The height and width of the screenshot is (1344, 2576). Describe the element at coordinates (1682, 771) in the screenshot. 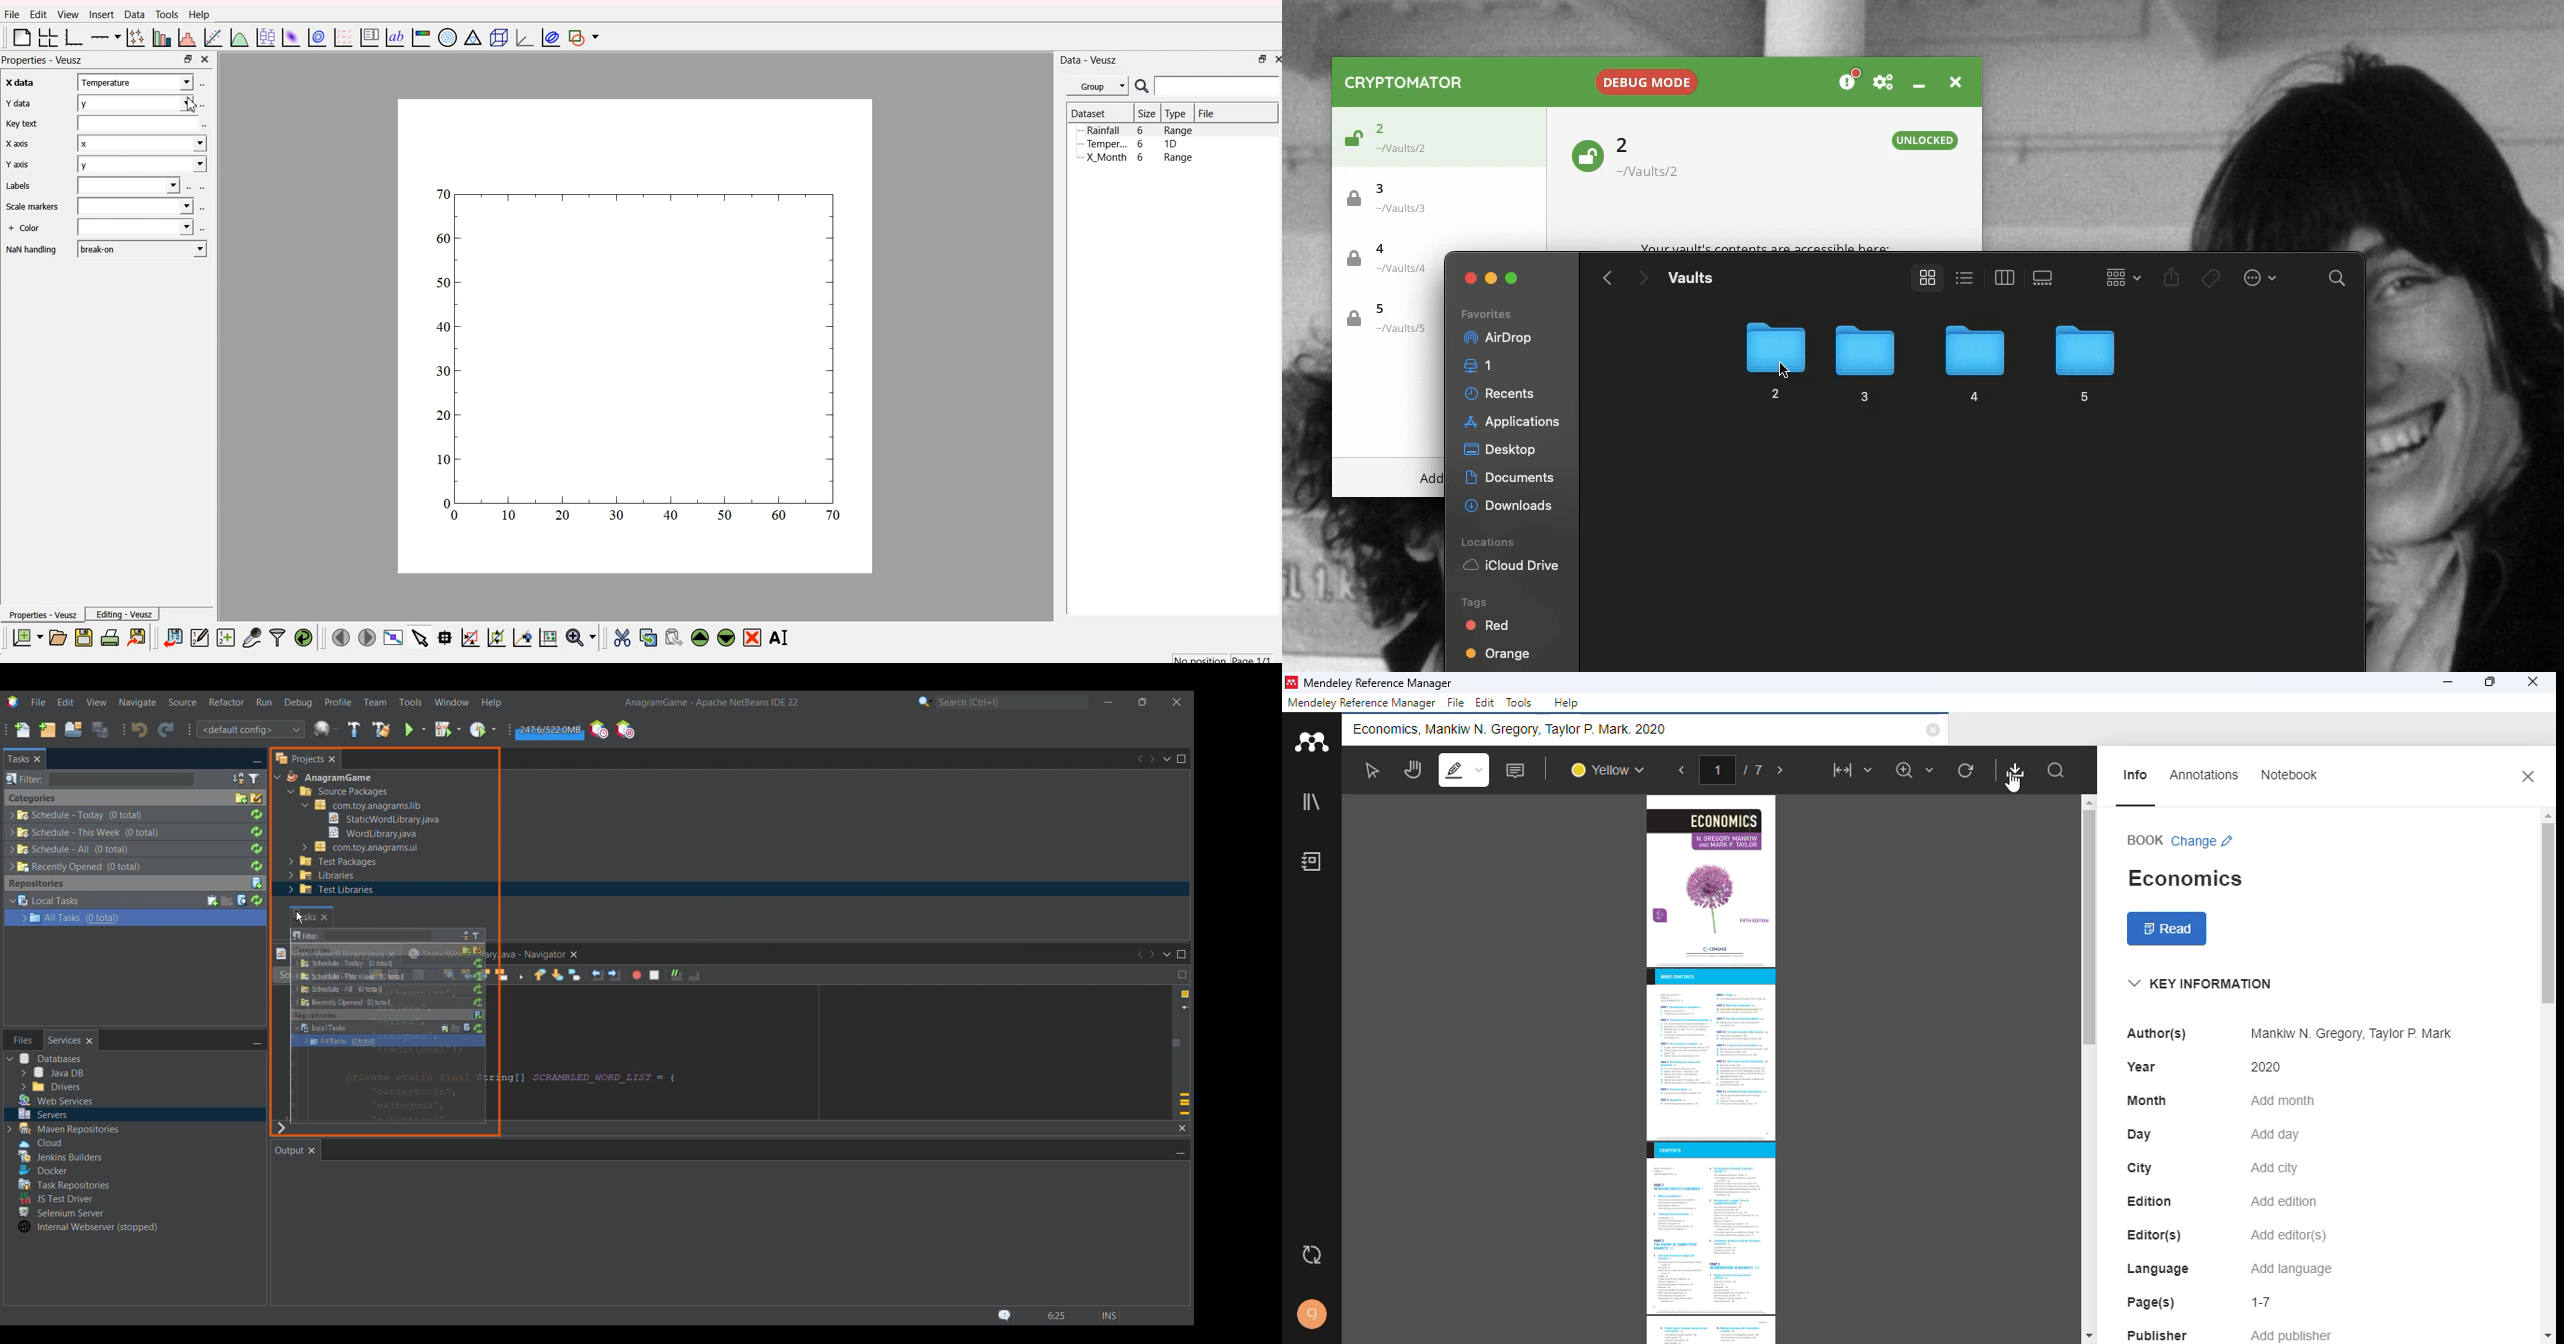

I see `previous page` at that location.